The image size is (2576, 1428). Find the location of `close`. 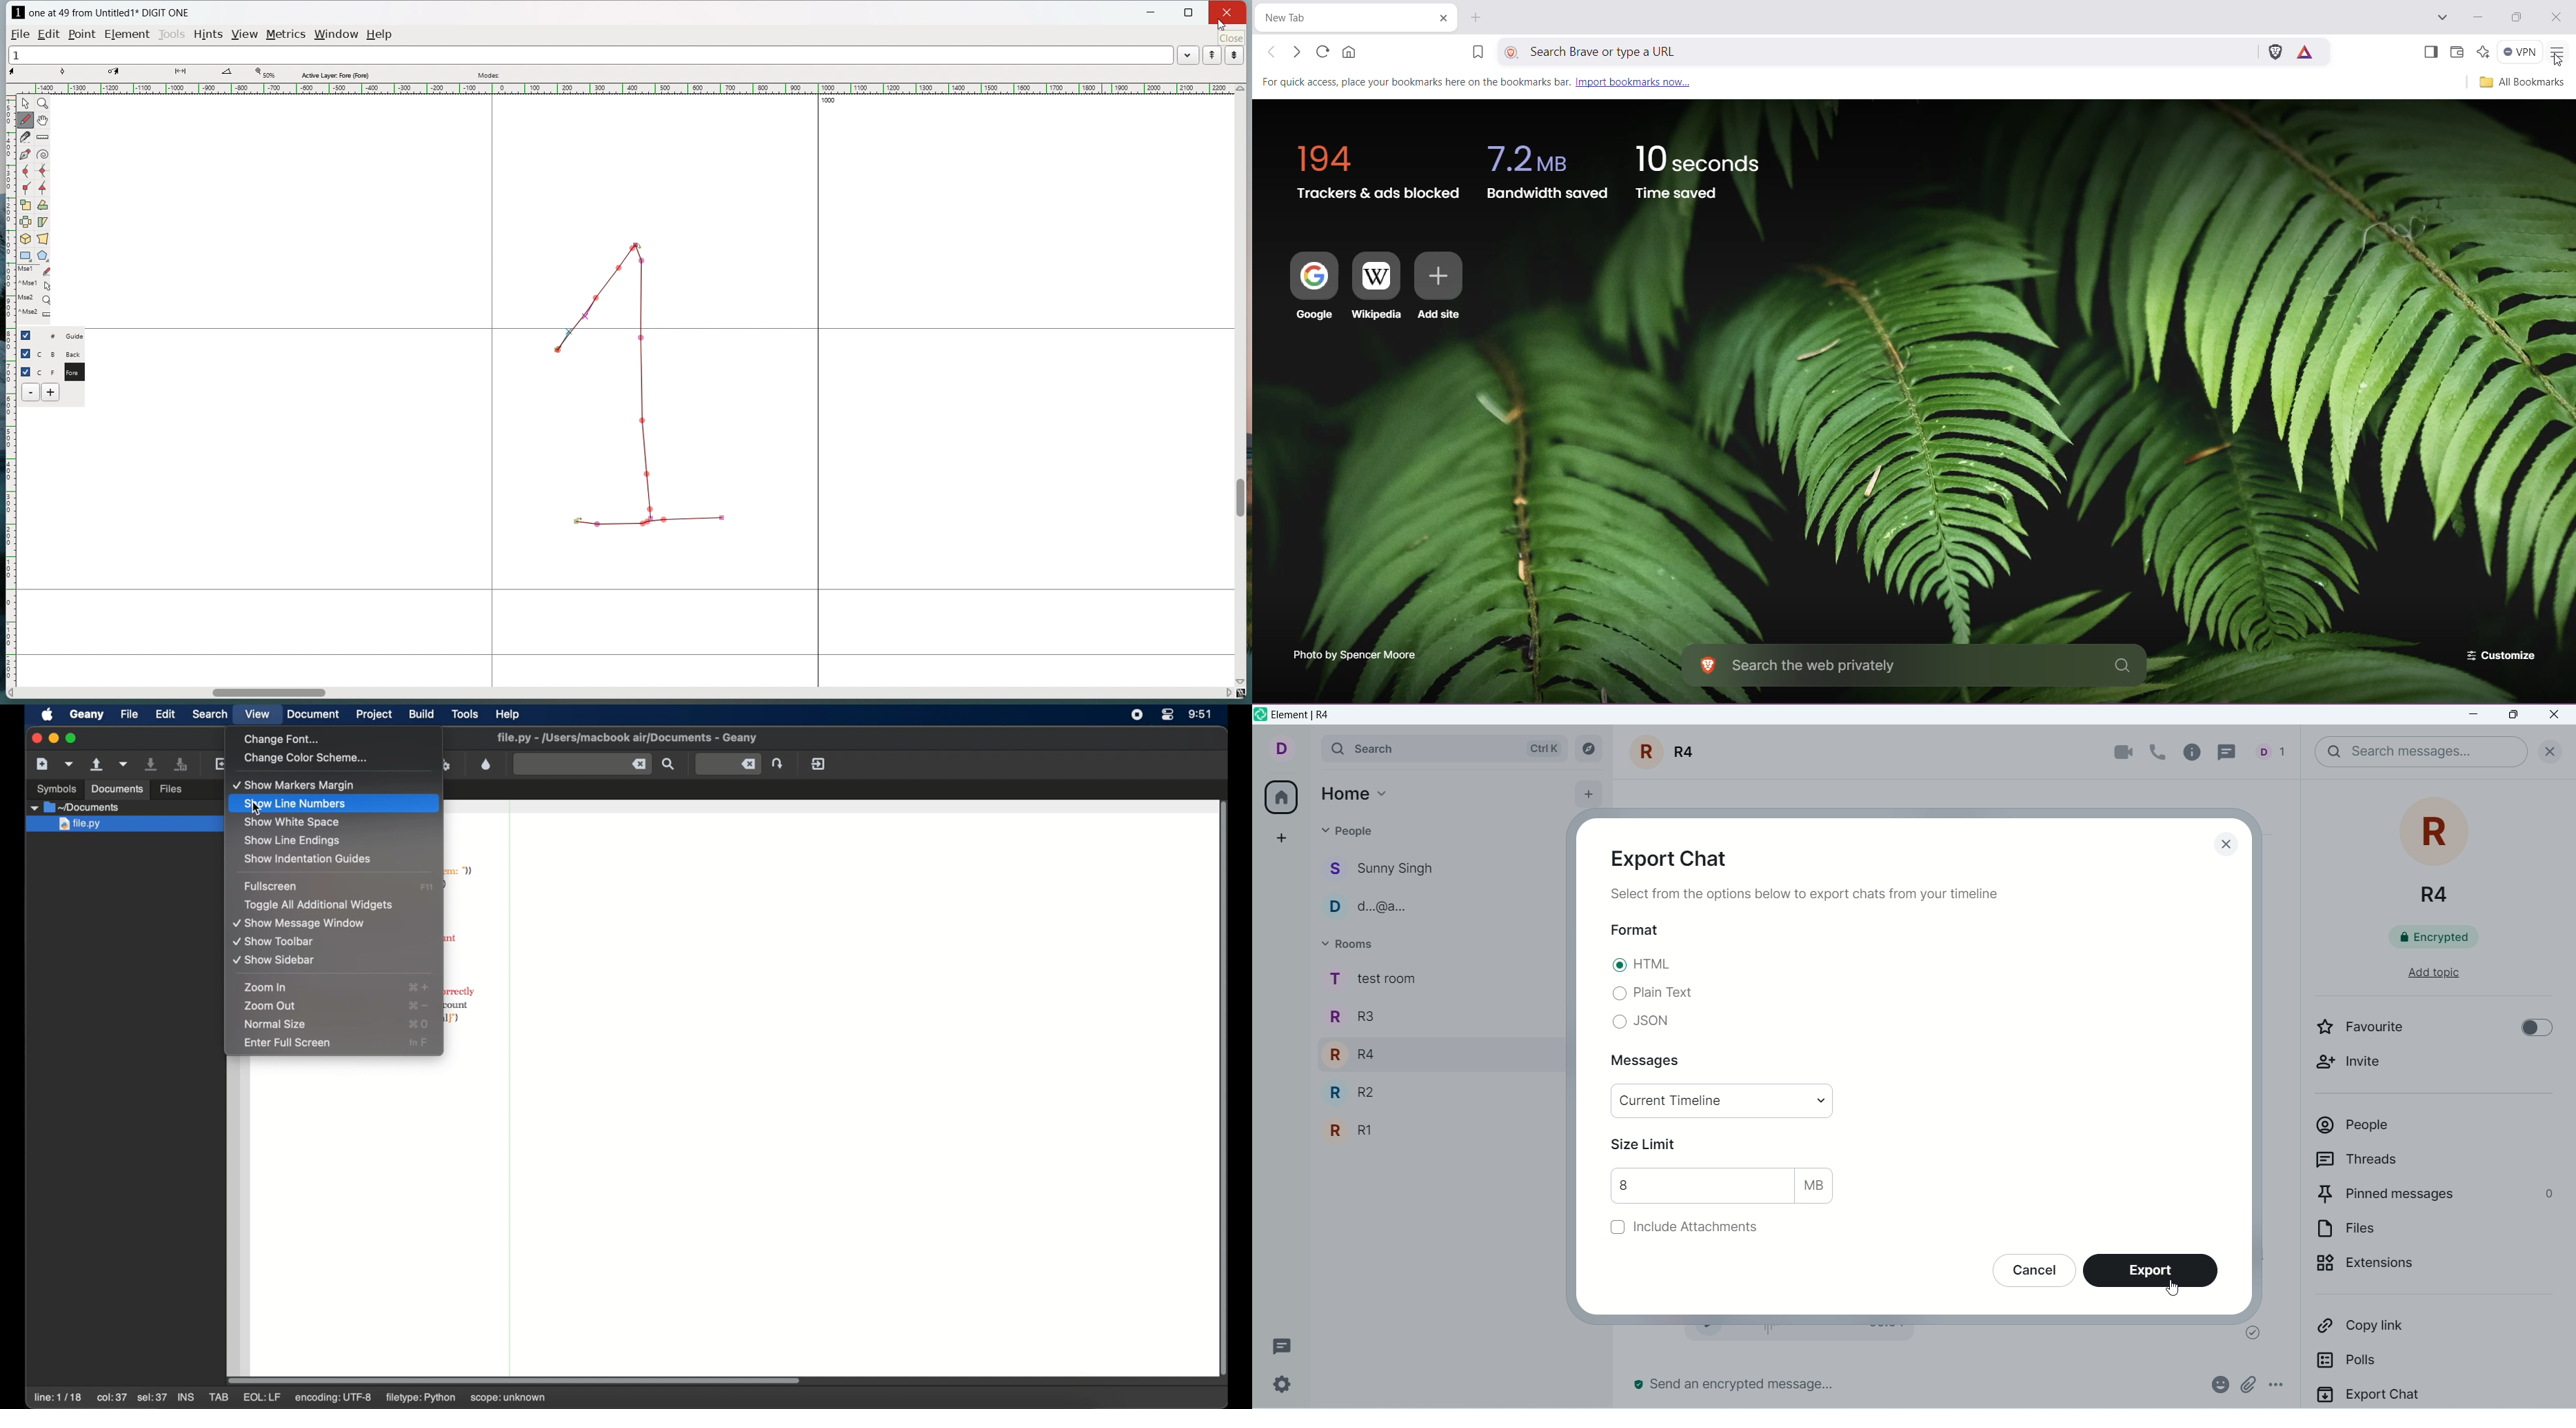

close is located at coordinates (2546, 749).